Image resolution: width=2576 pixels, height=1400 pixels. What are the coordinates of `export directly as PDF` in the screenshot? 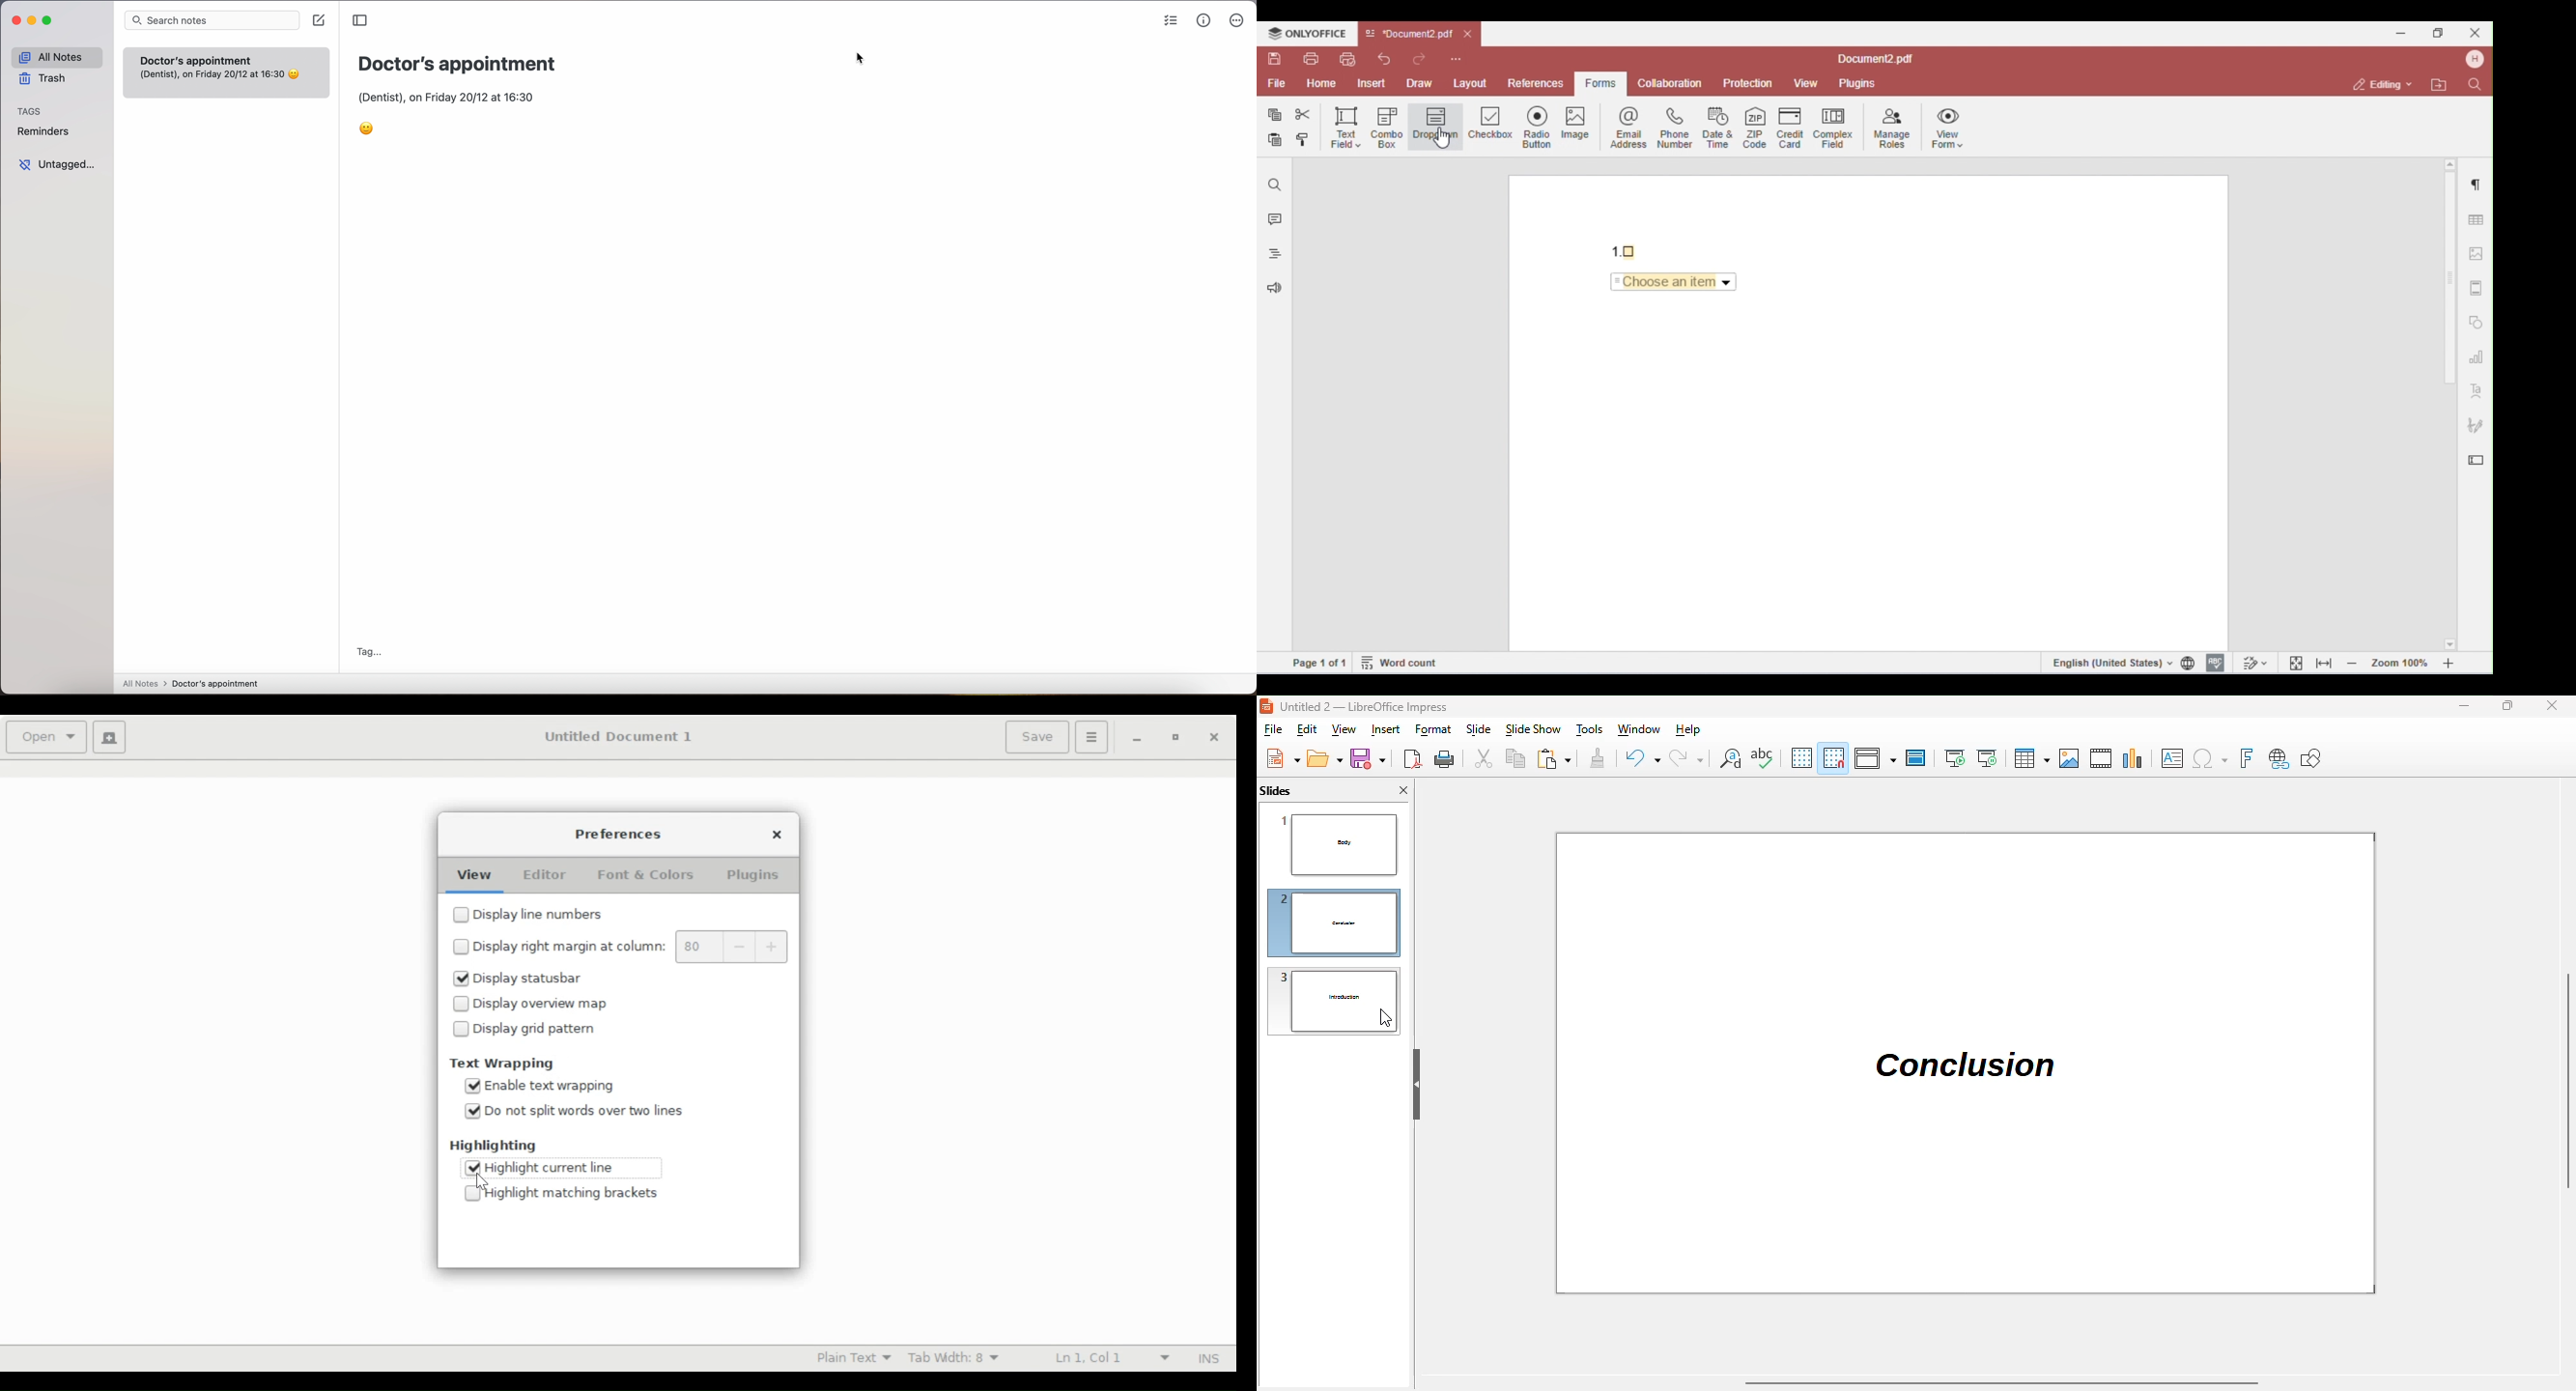 It's located at (1412, 759).